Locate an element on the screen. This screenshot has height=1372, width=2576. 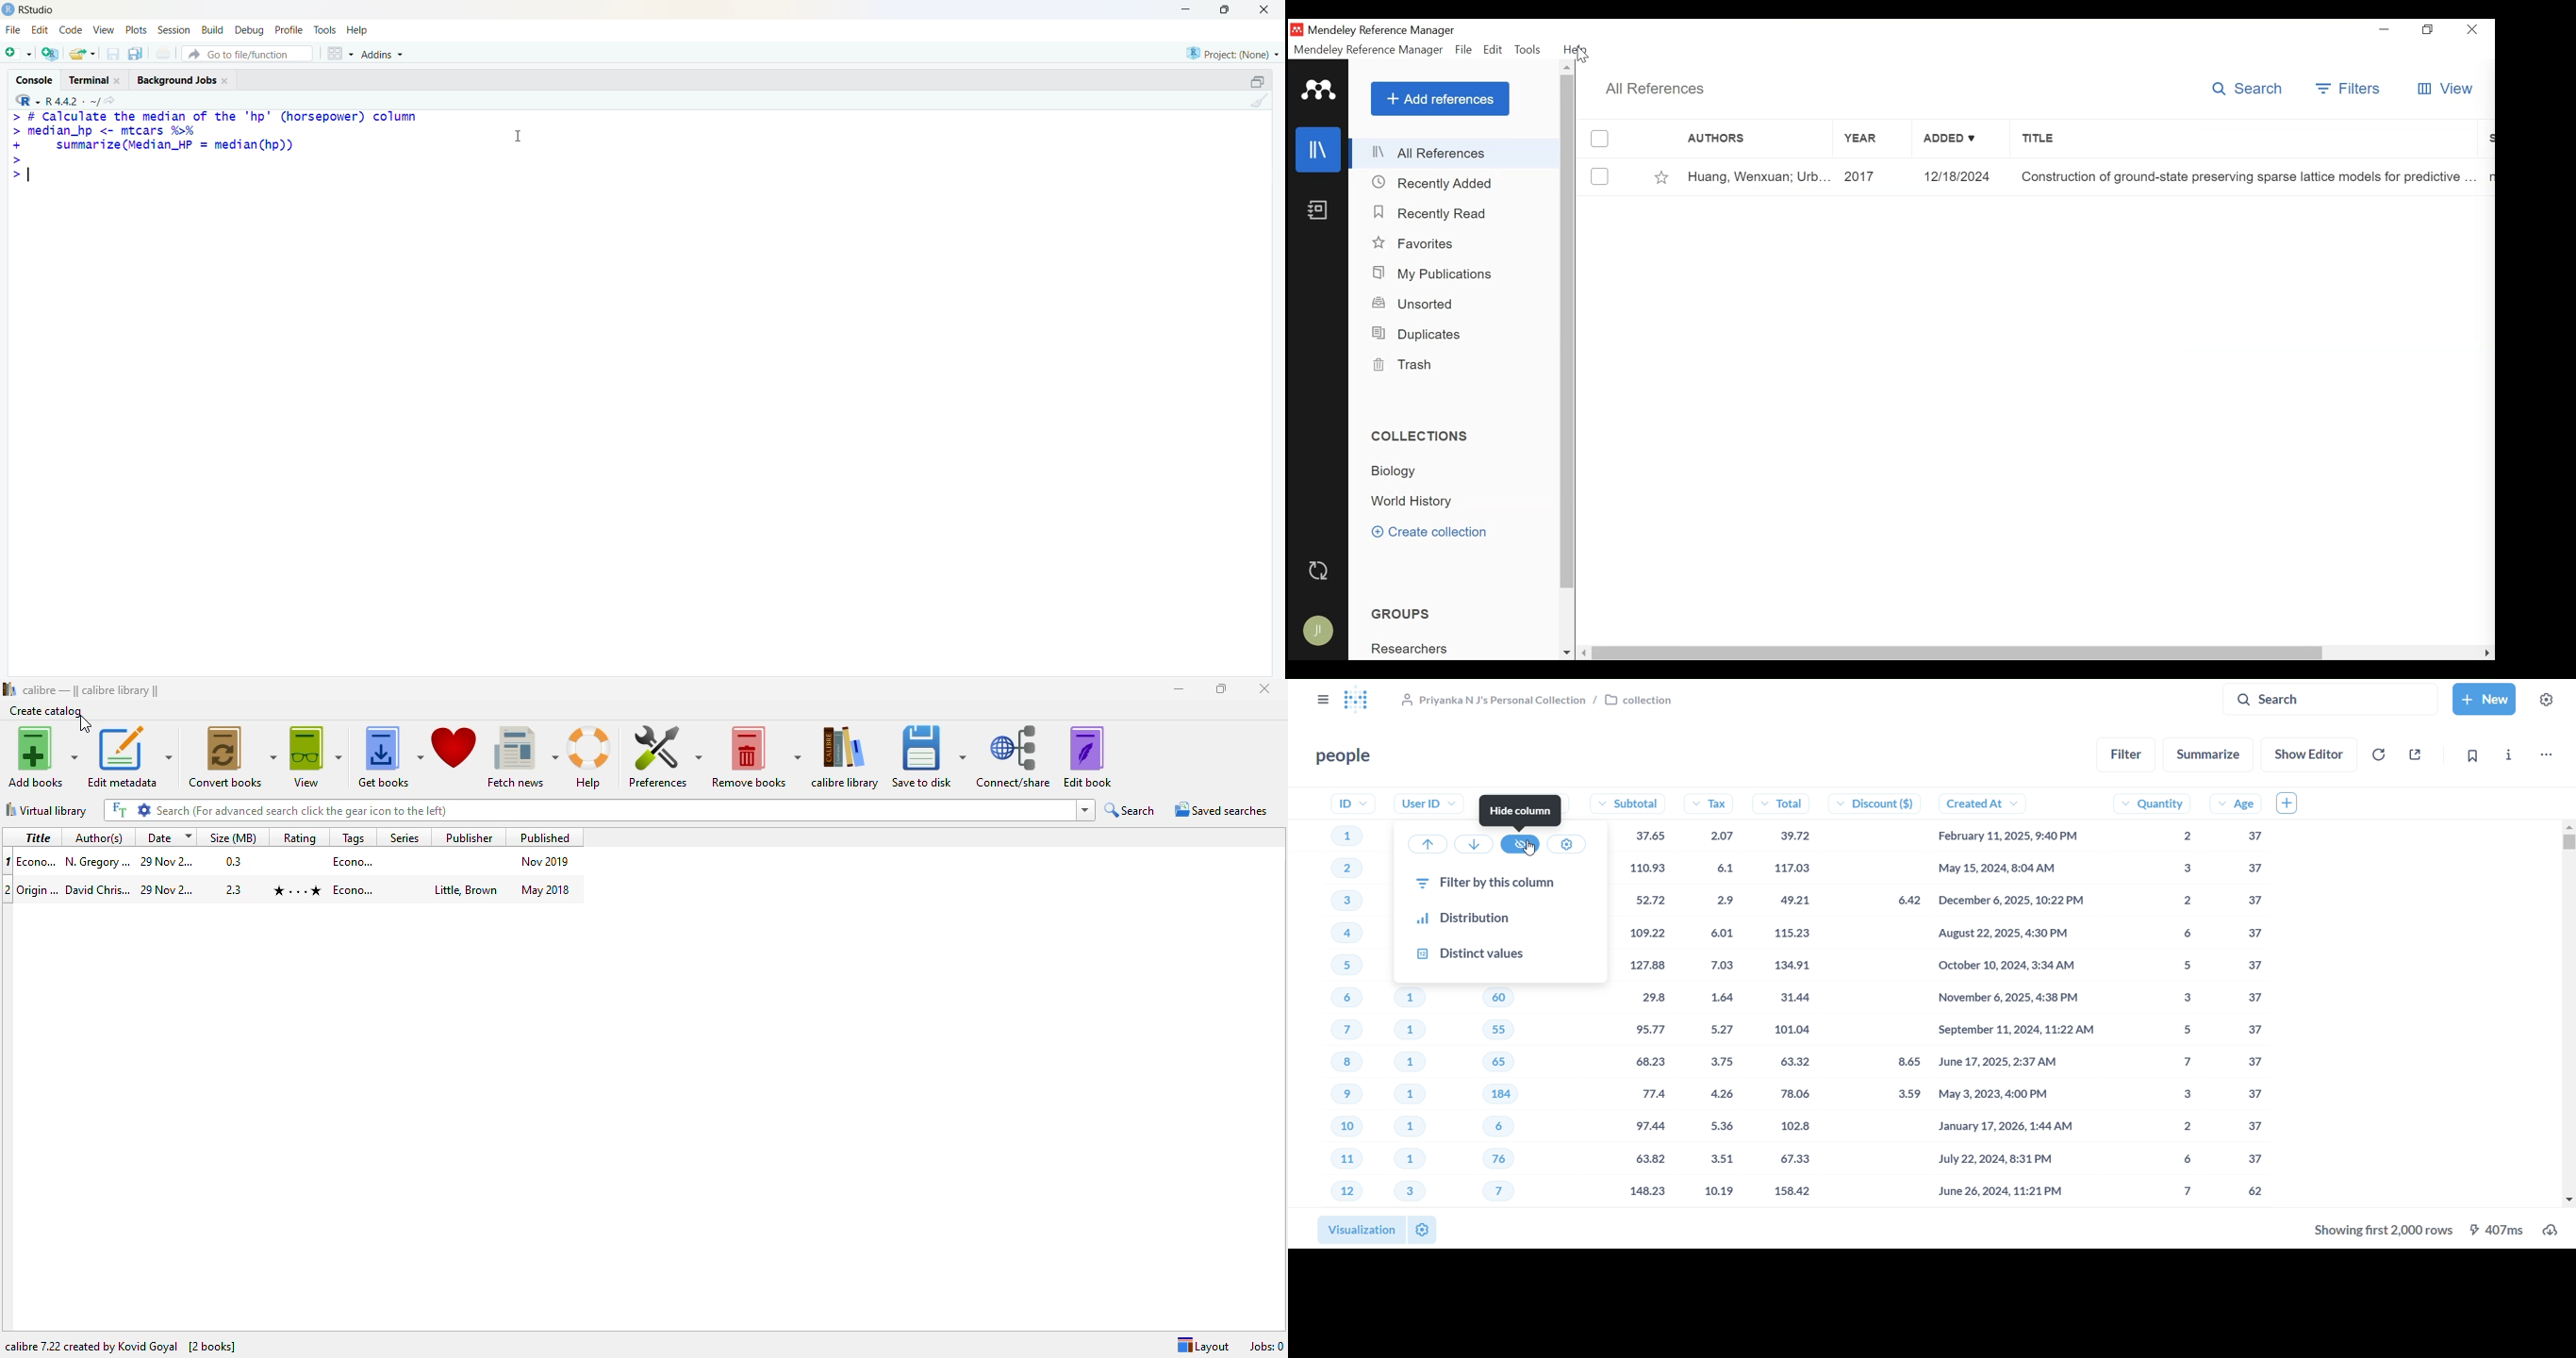
Background jobs is located at coordinates (175, 80).